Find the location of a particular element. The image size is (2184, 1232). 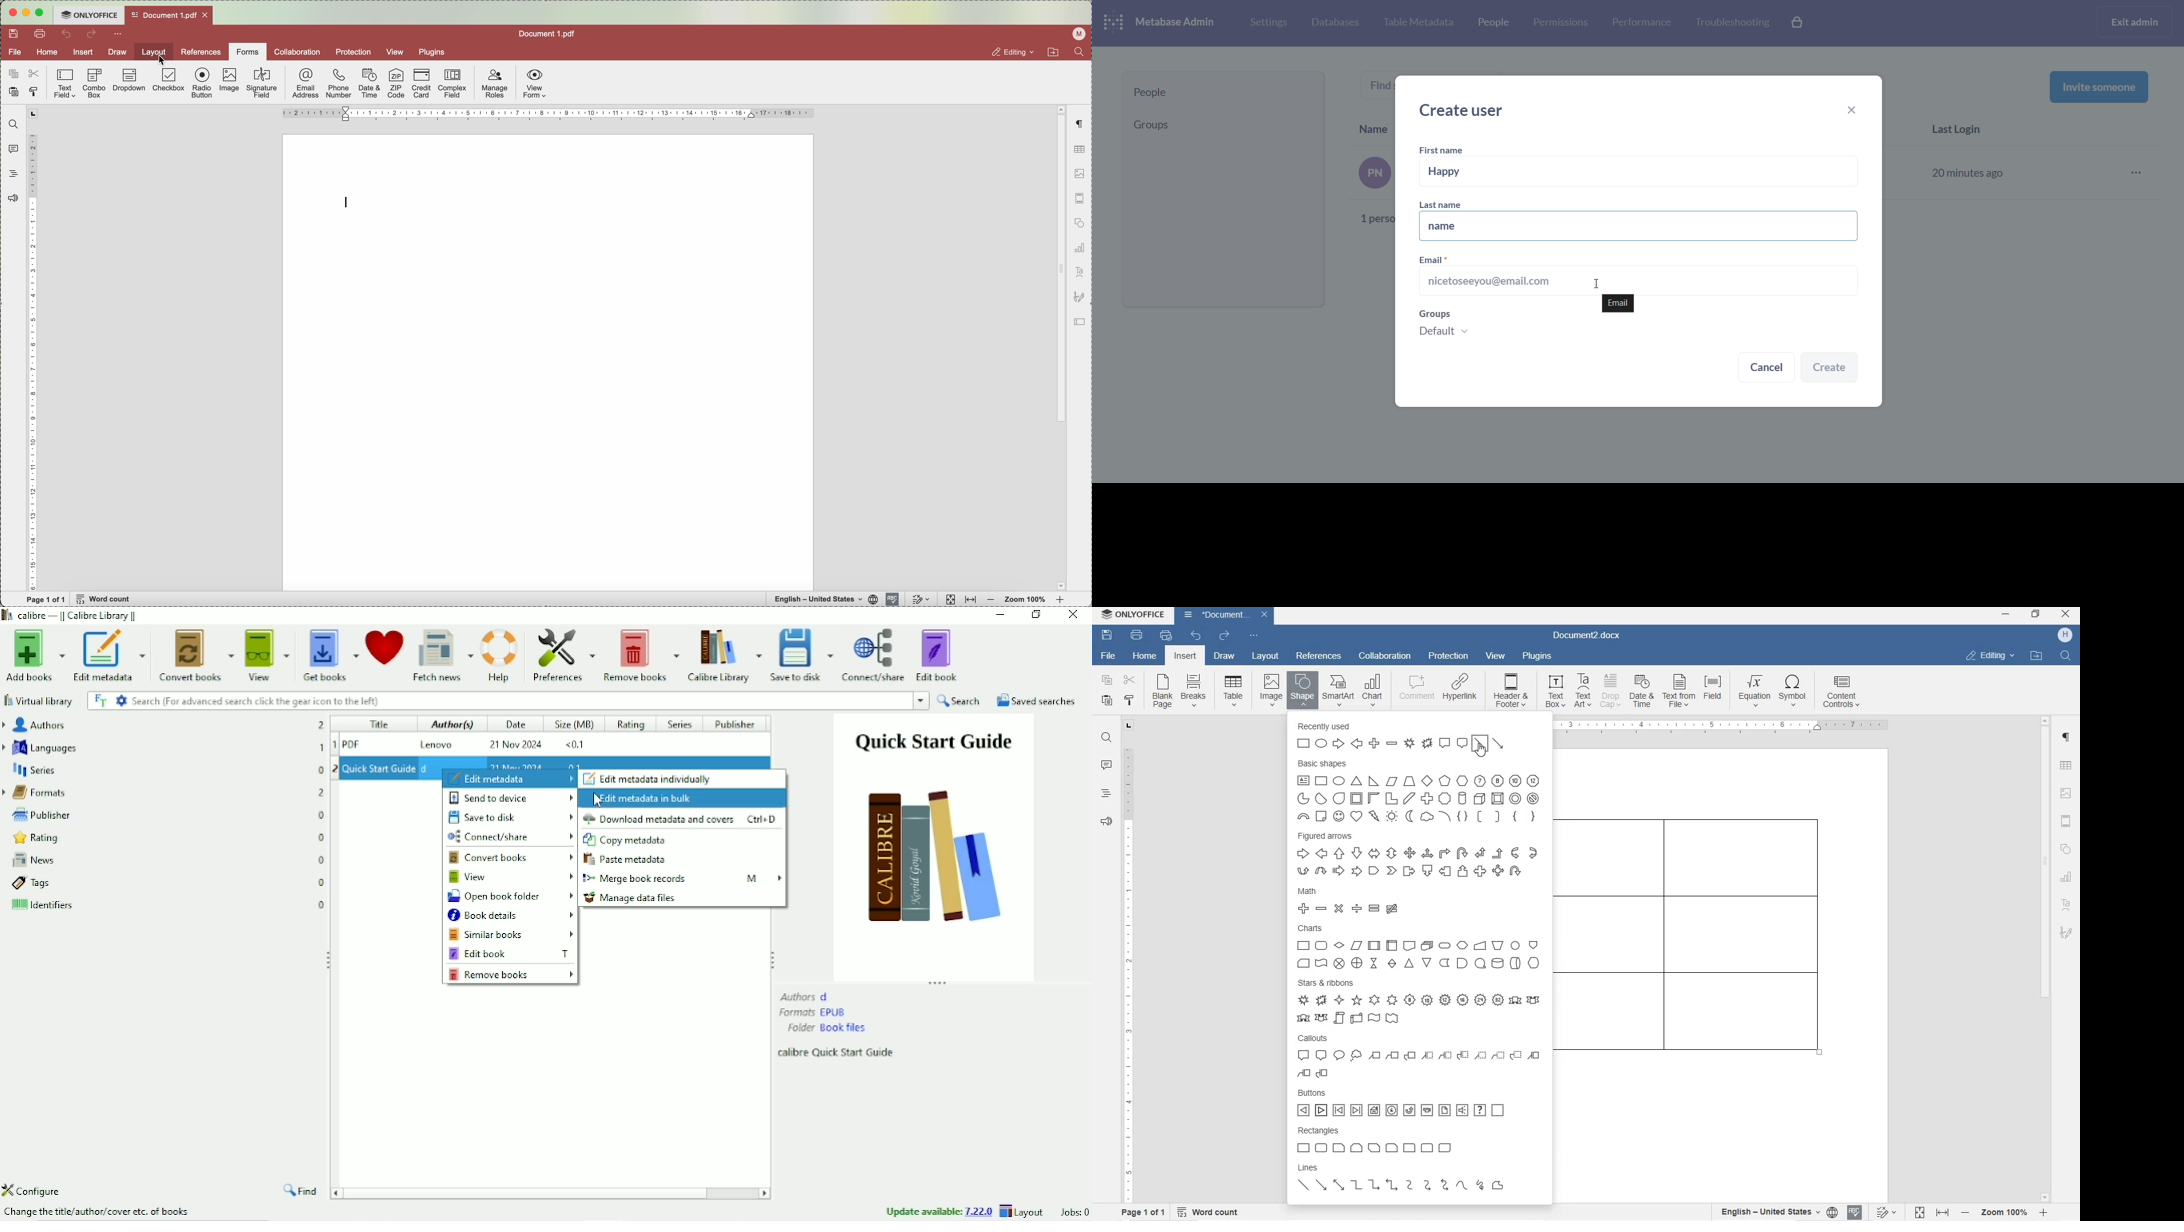

blank page is located at coordinates (1161, 692).